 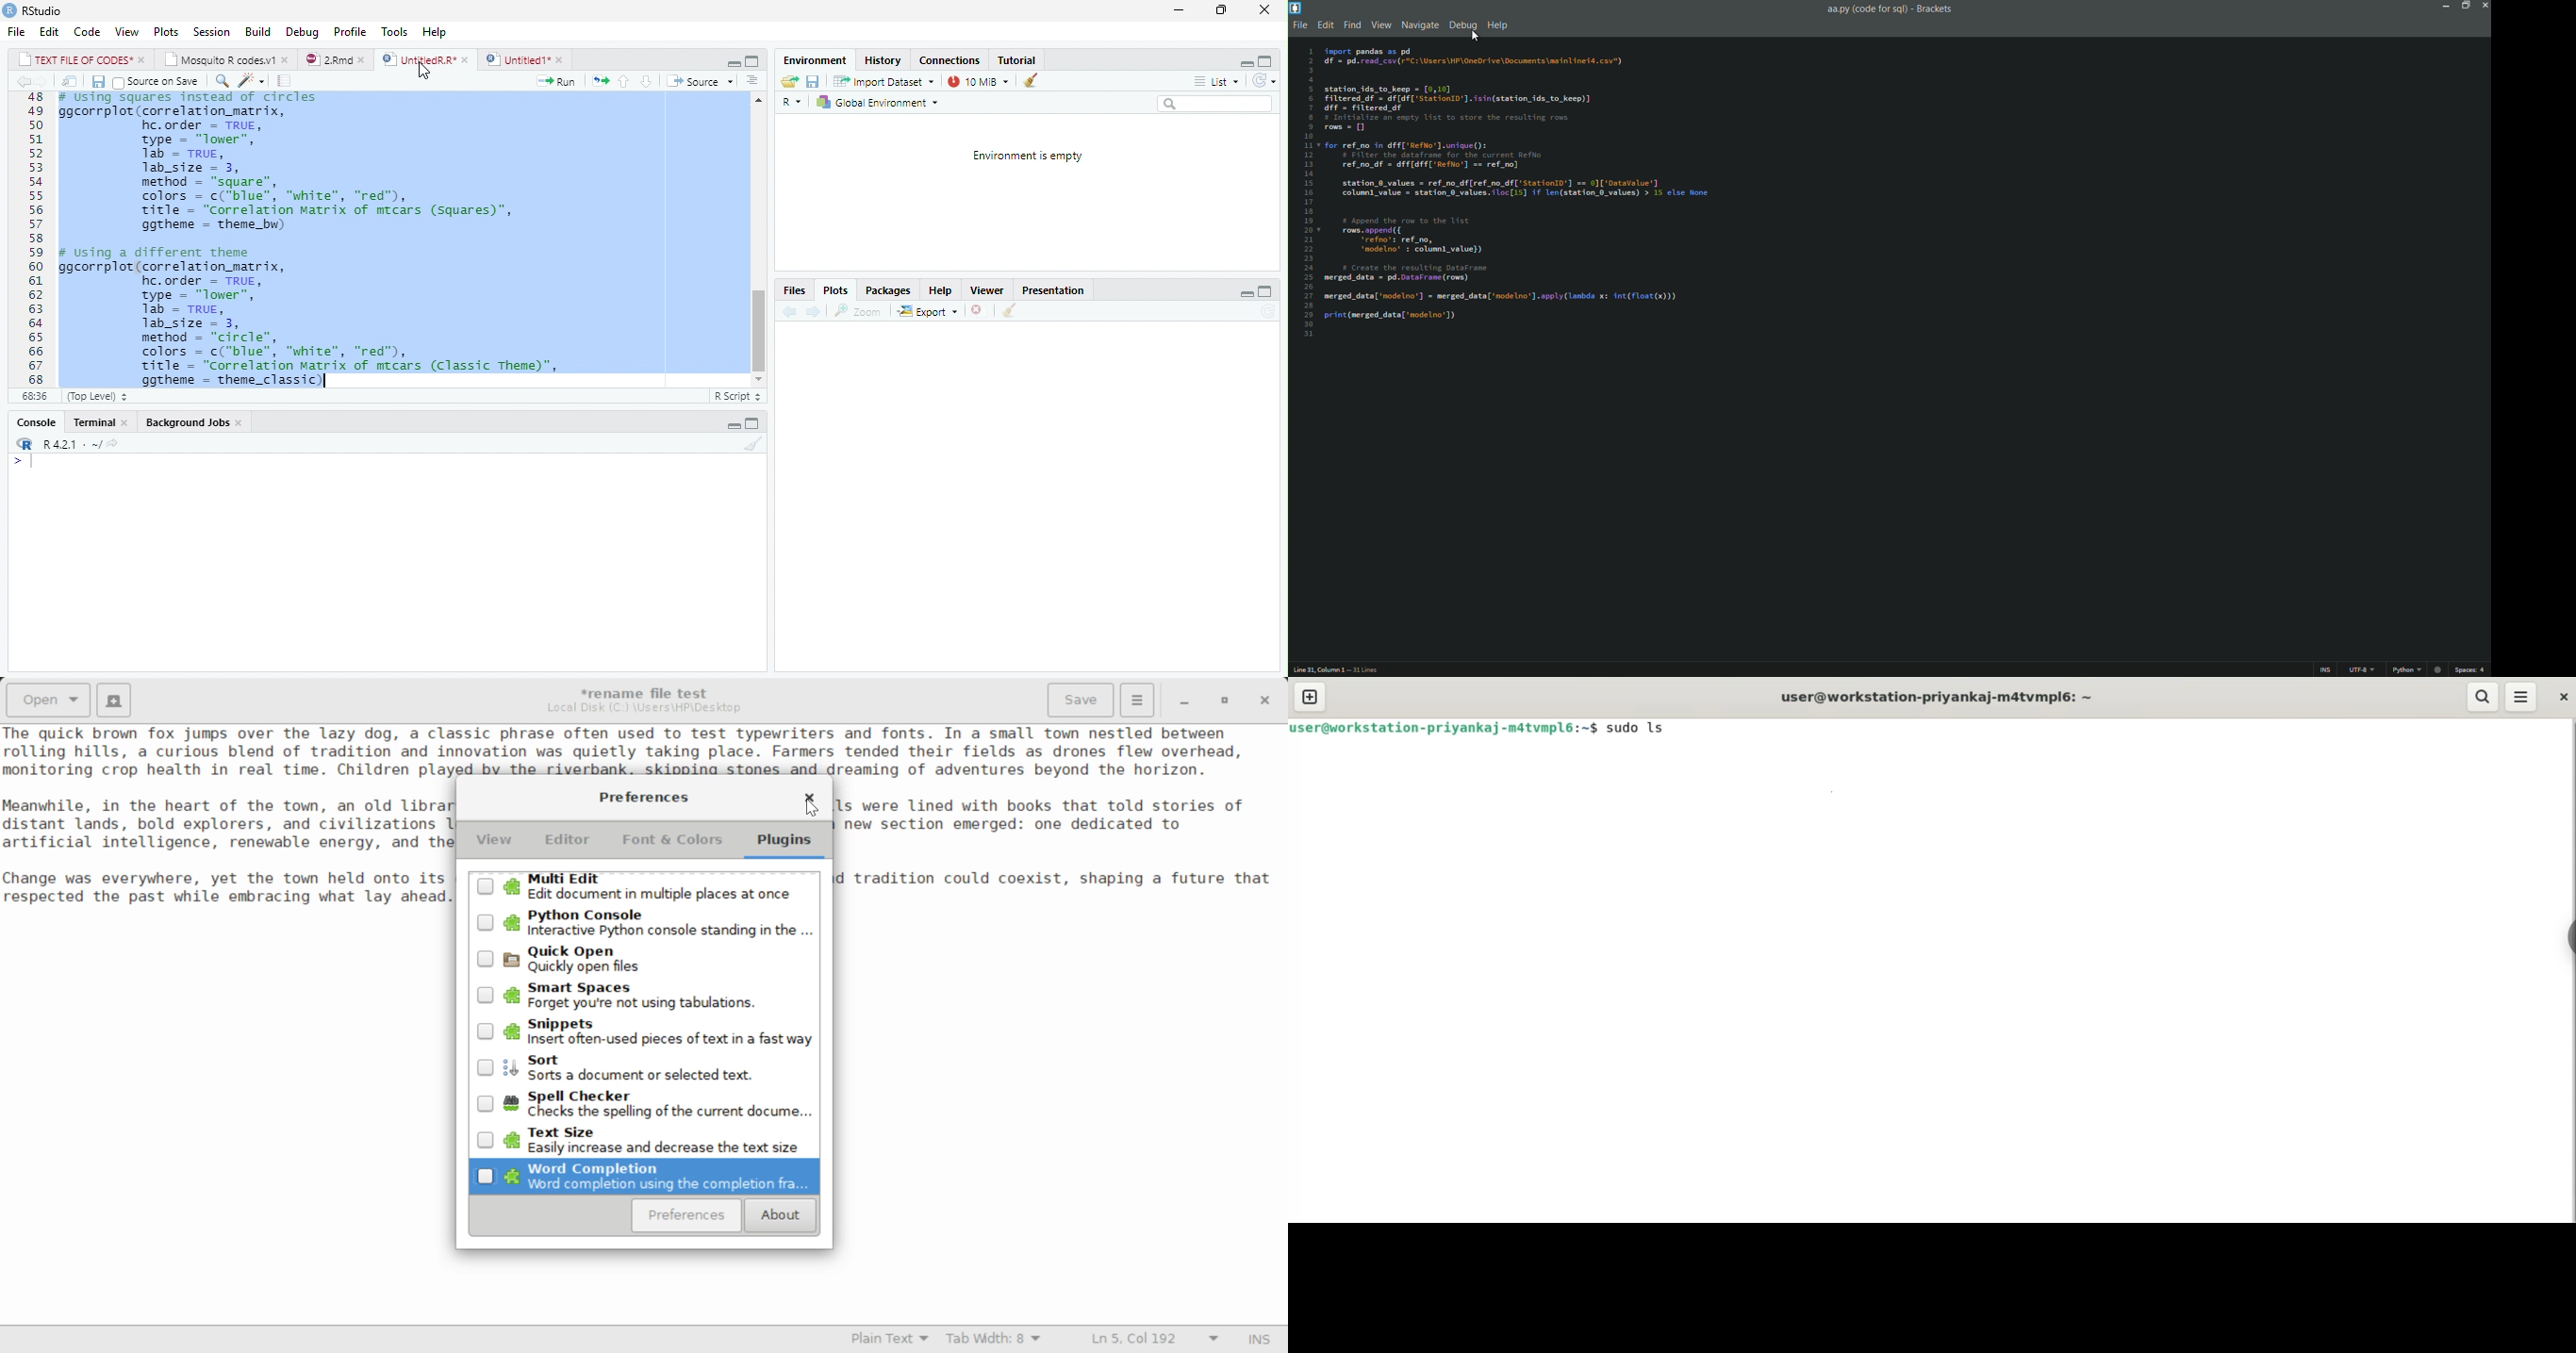 I want to click on Export , so click(x=927, y=311).